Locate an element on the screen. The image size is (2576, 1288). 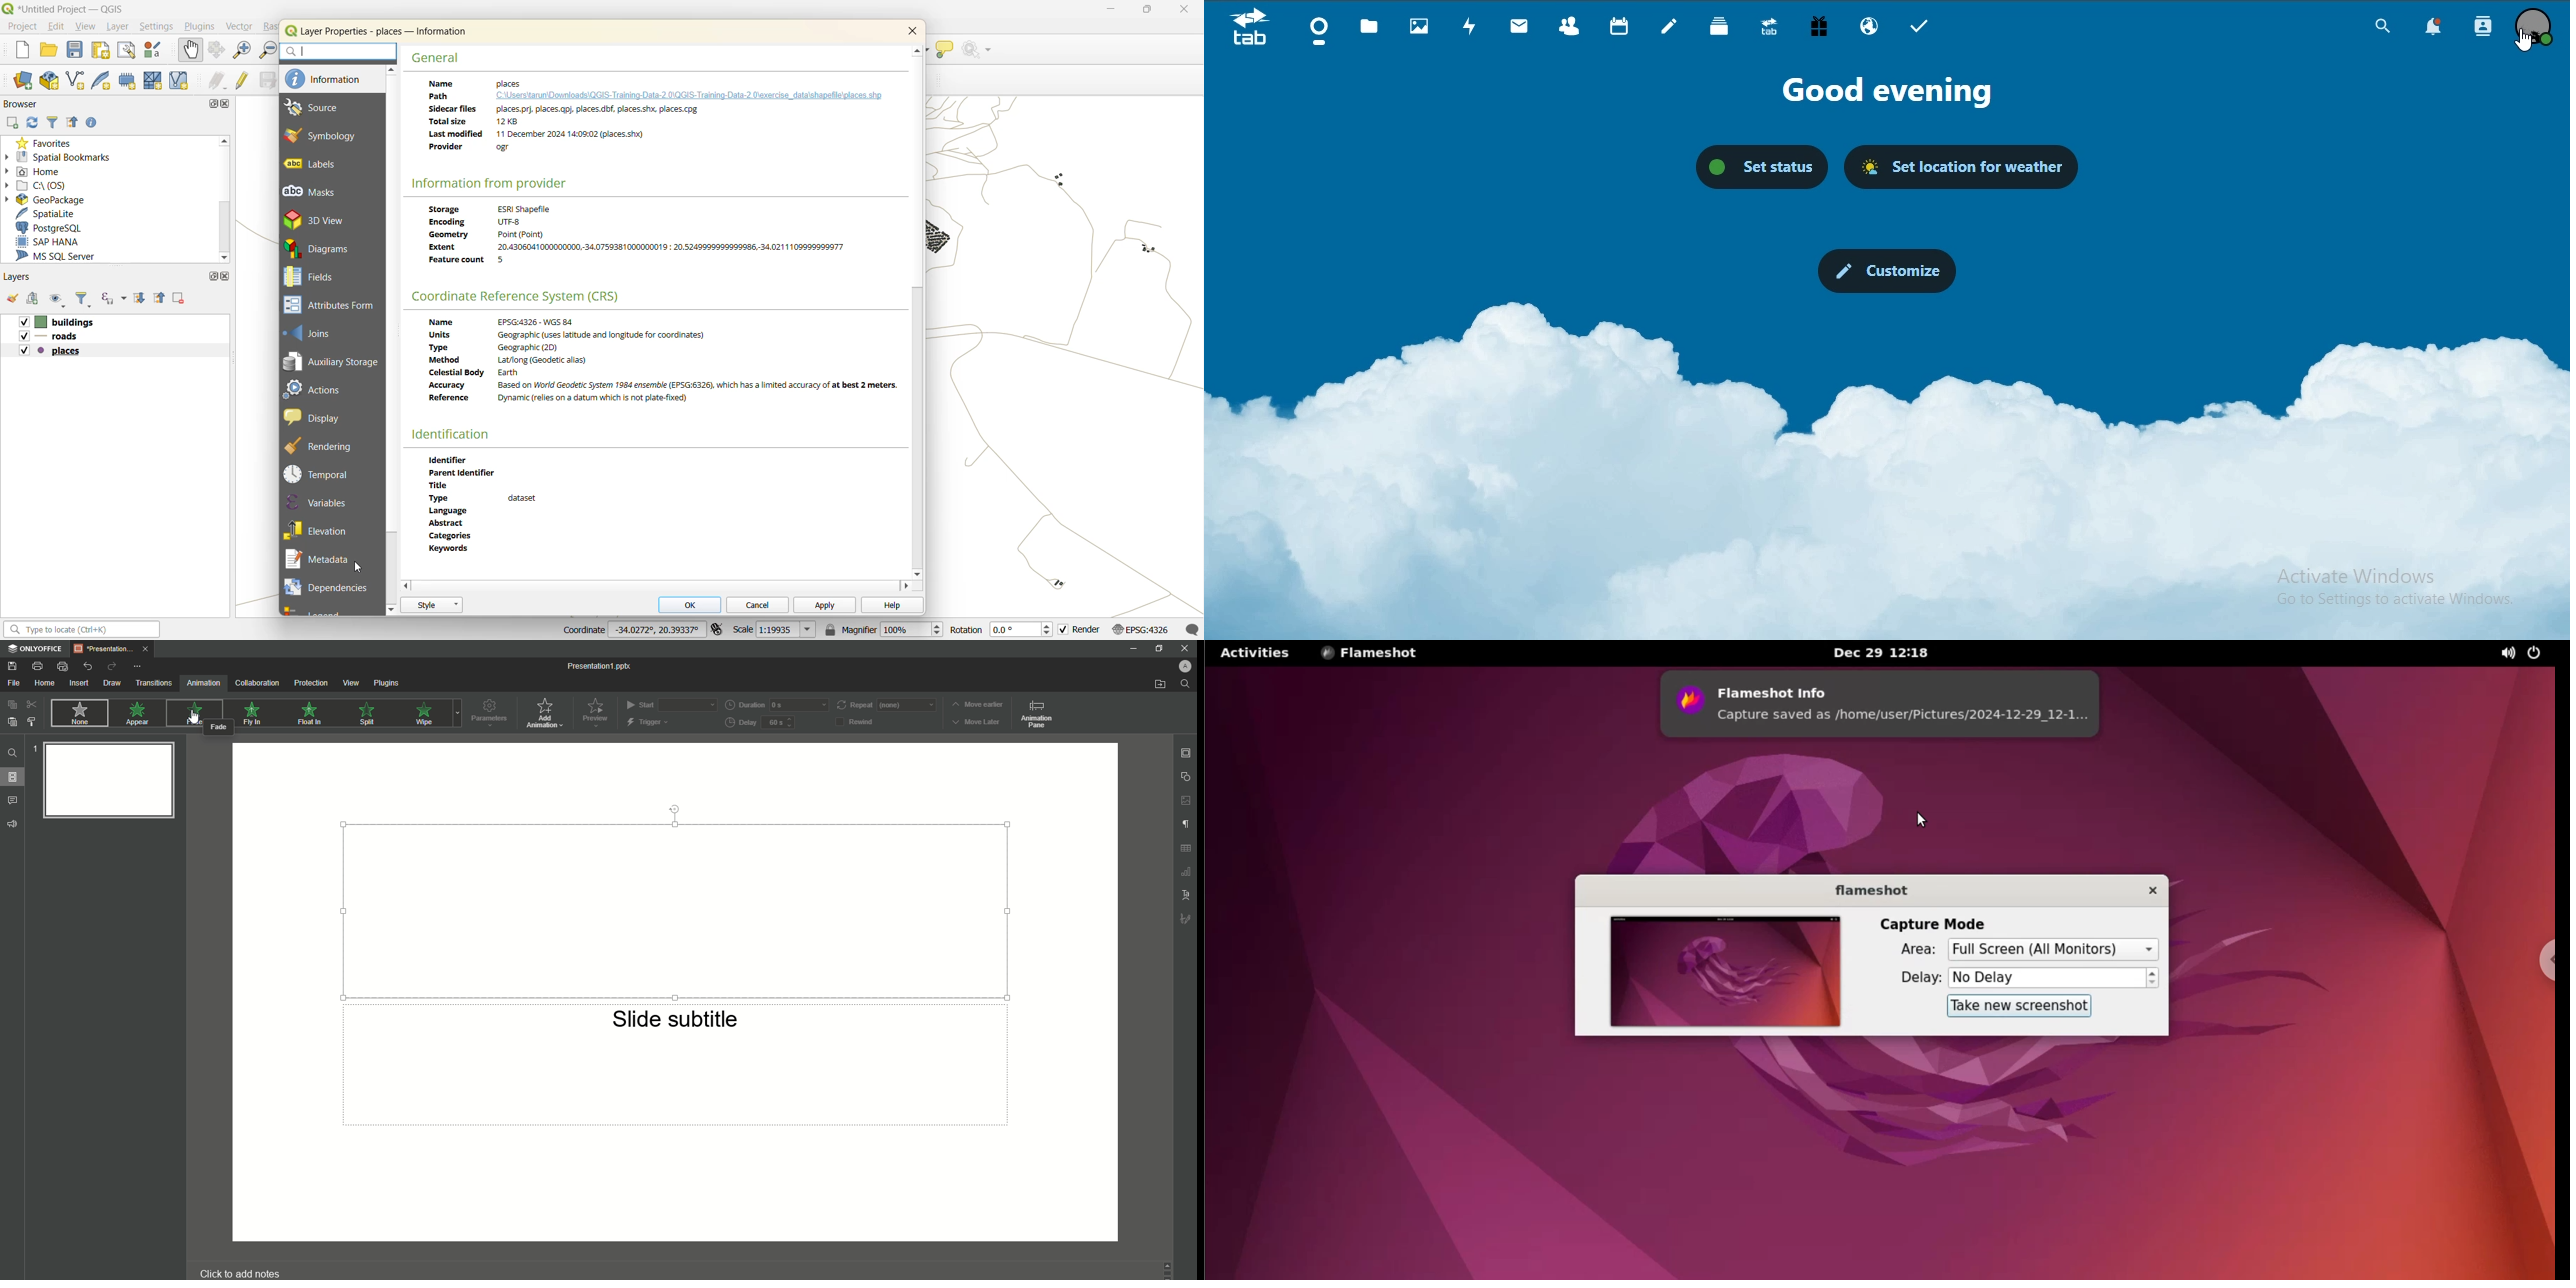
Save is located at coordinates (12, 667).